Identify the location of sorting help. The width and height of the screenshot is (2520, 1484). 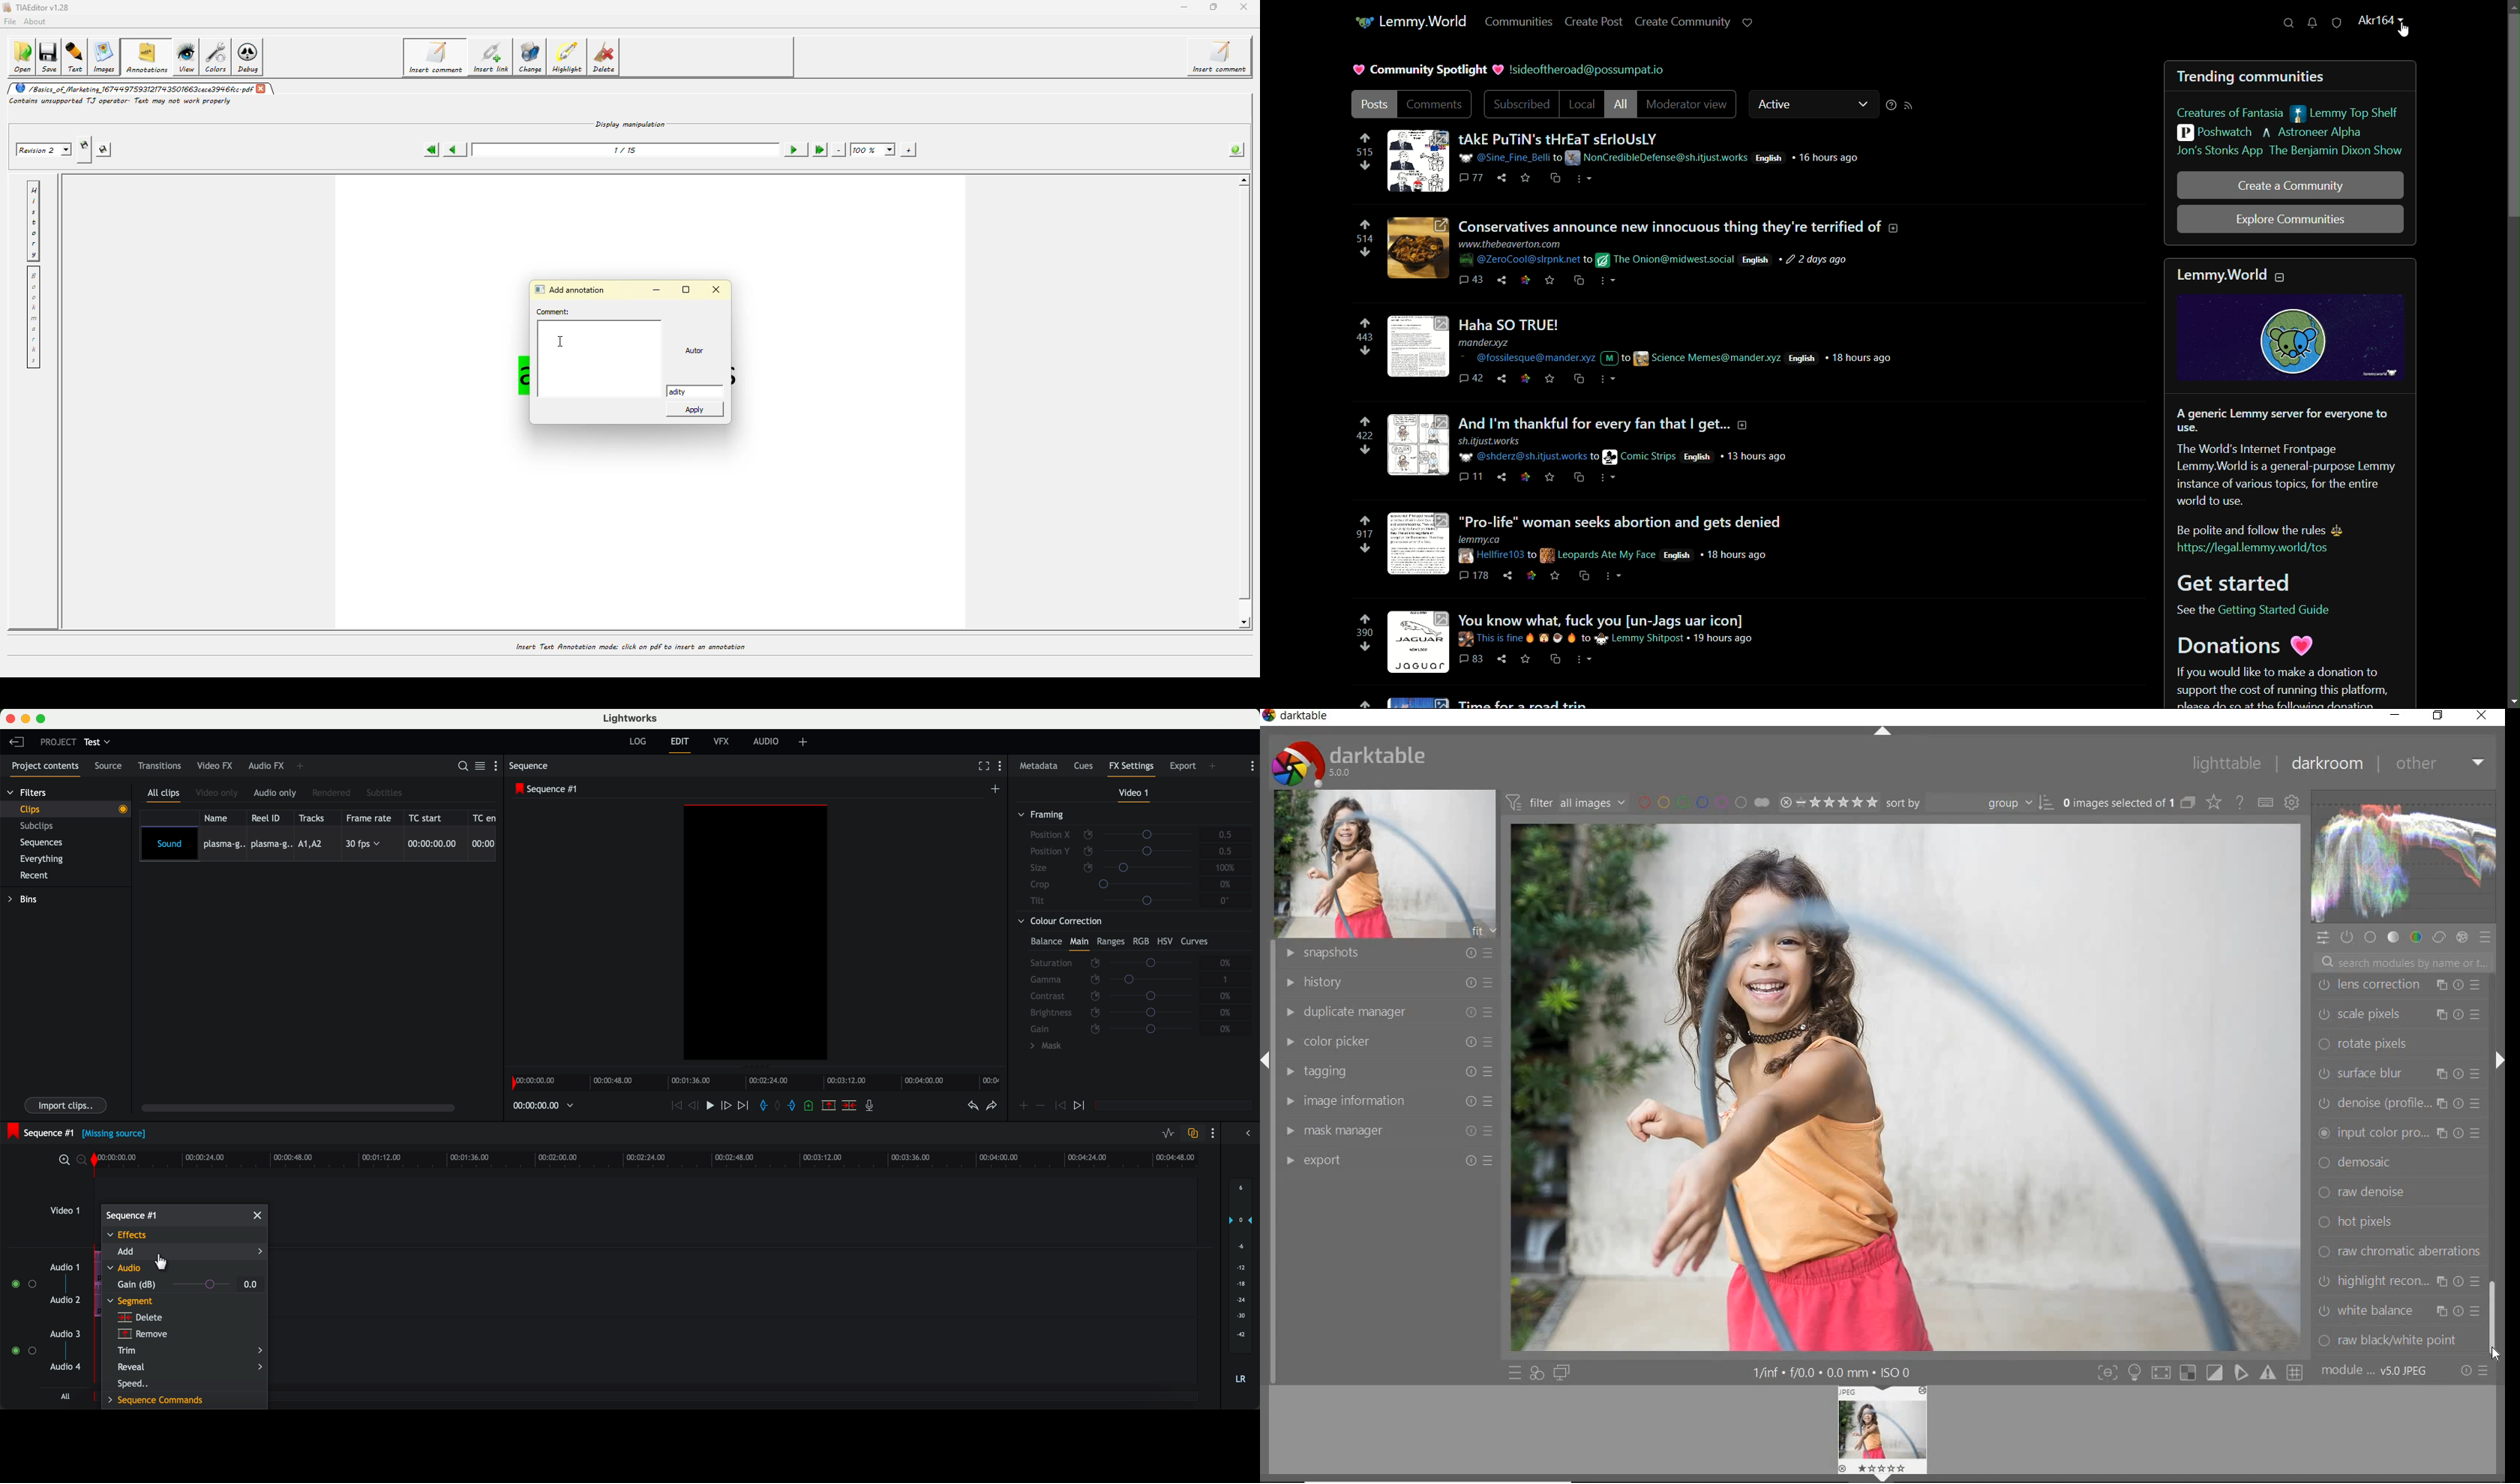
(1892, 107).